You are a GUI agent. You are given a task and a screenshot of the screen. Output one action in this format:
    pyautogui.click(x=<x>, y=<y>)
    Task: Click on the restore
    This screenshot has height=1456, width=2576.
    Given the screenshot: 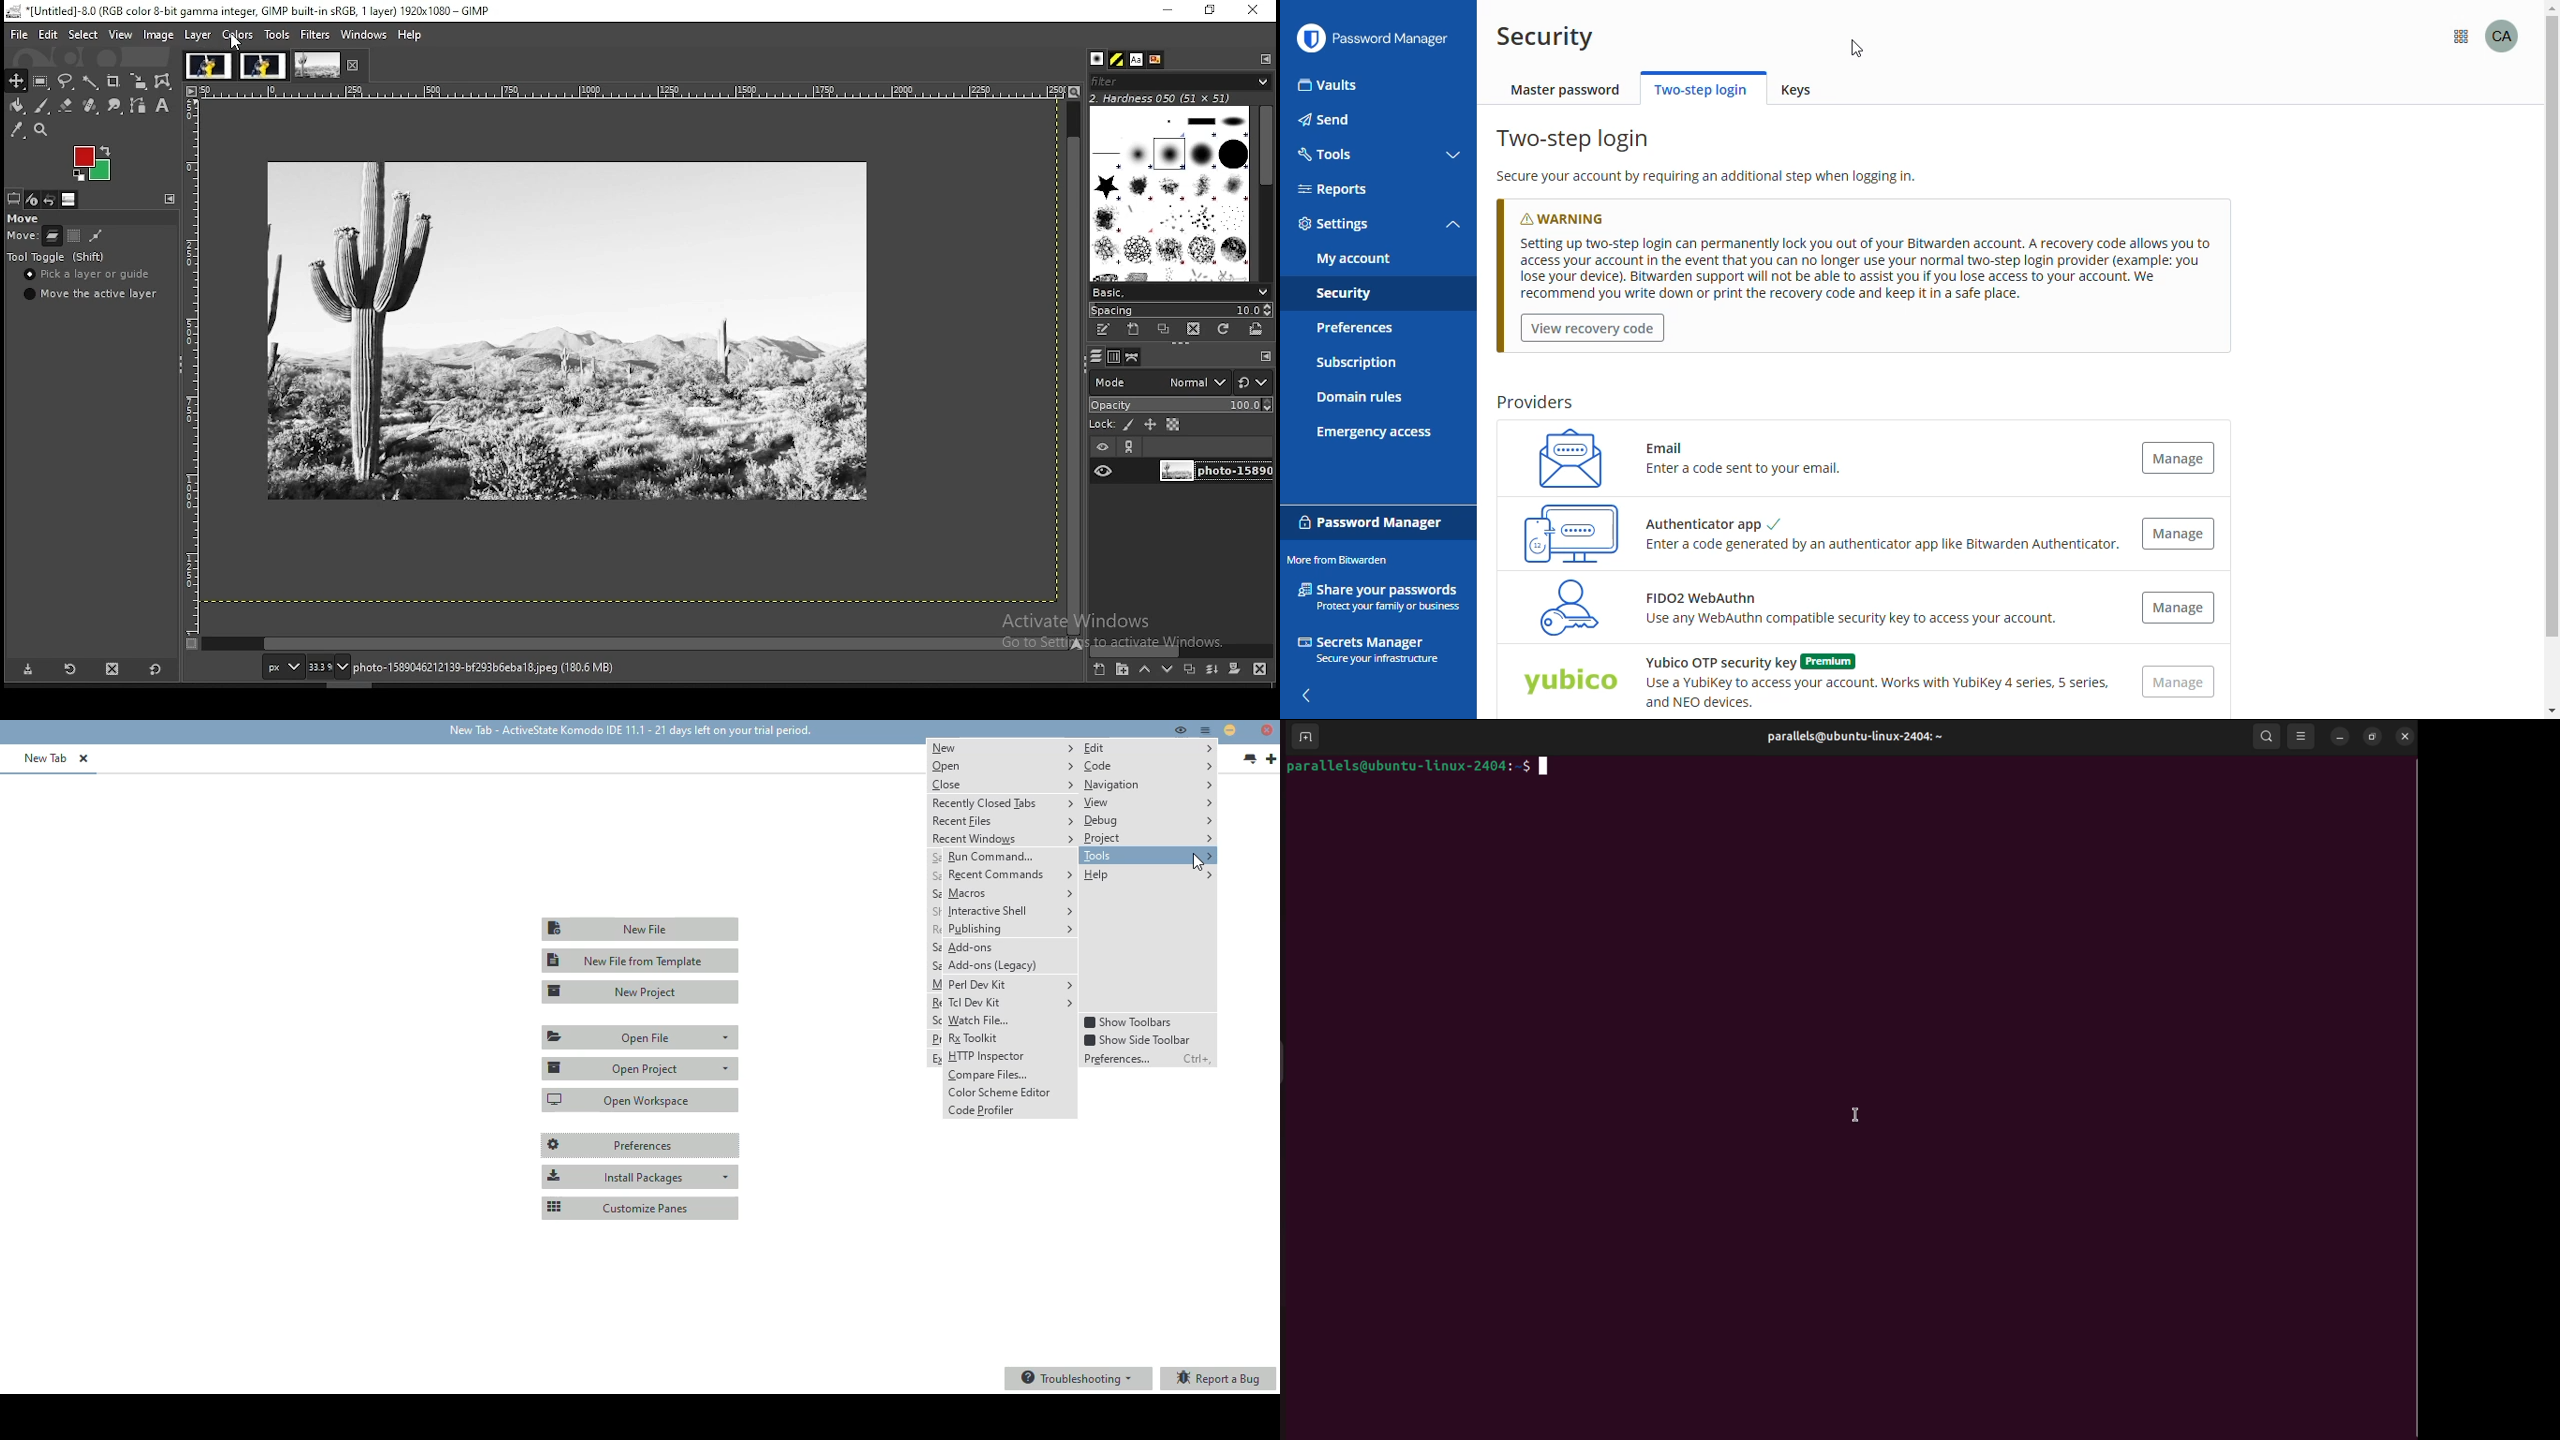 What is the action you would take?
    pyautogui.click(x=1211, y=10)
    